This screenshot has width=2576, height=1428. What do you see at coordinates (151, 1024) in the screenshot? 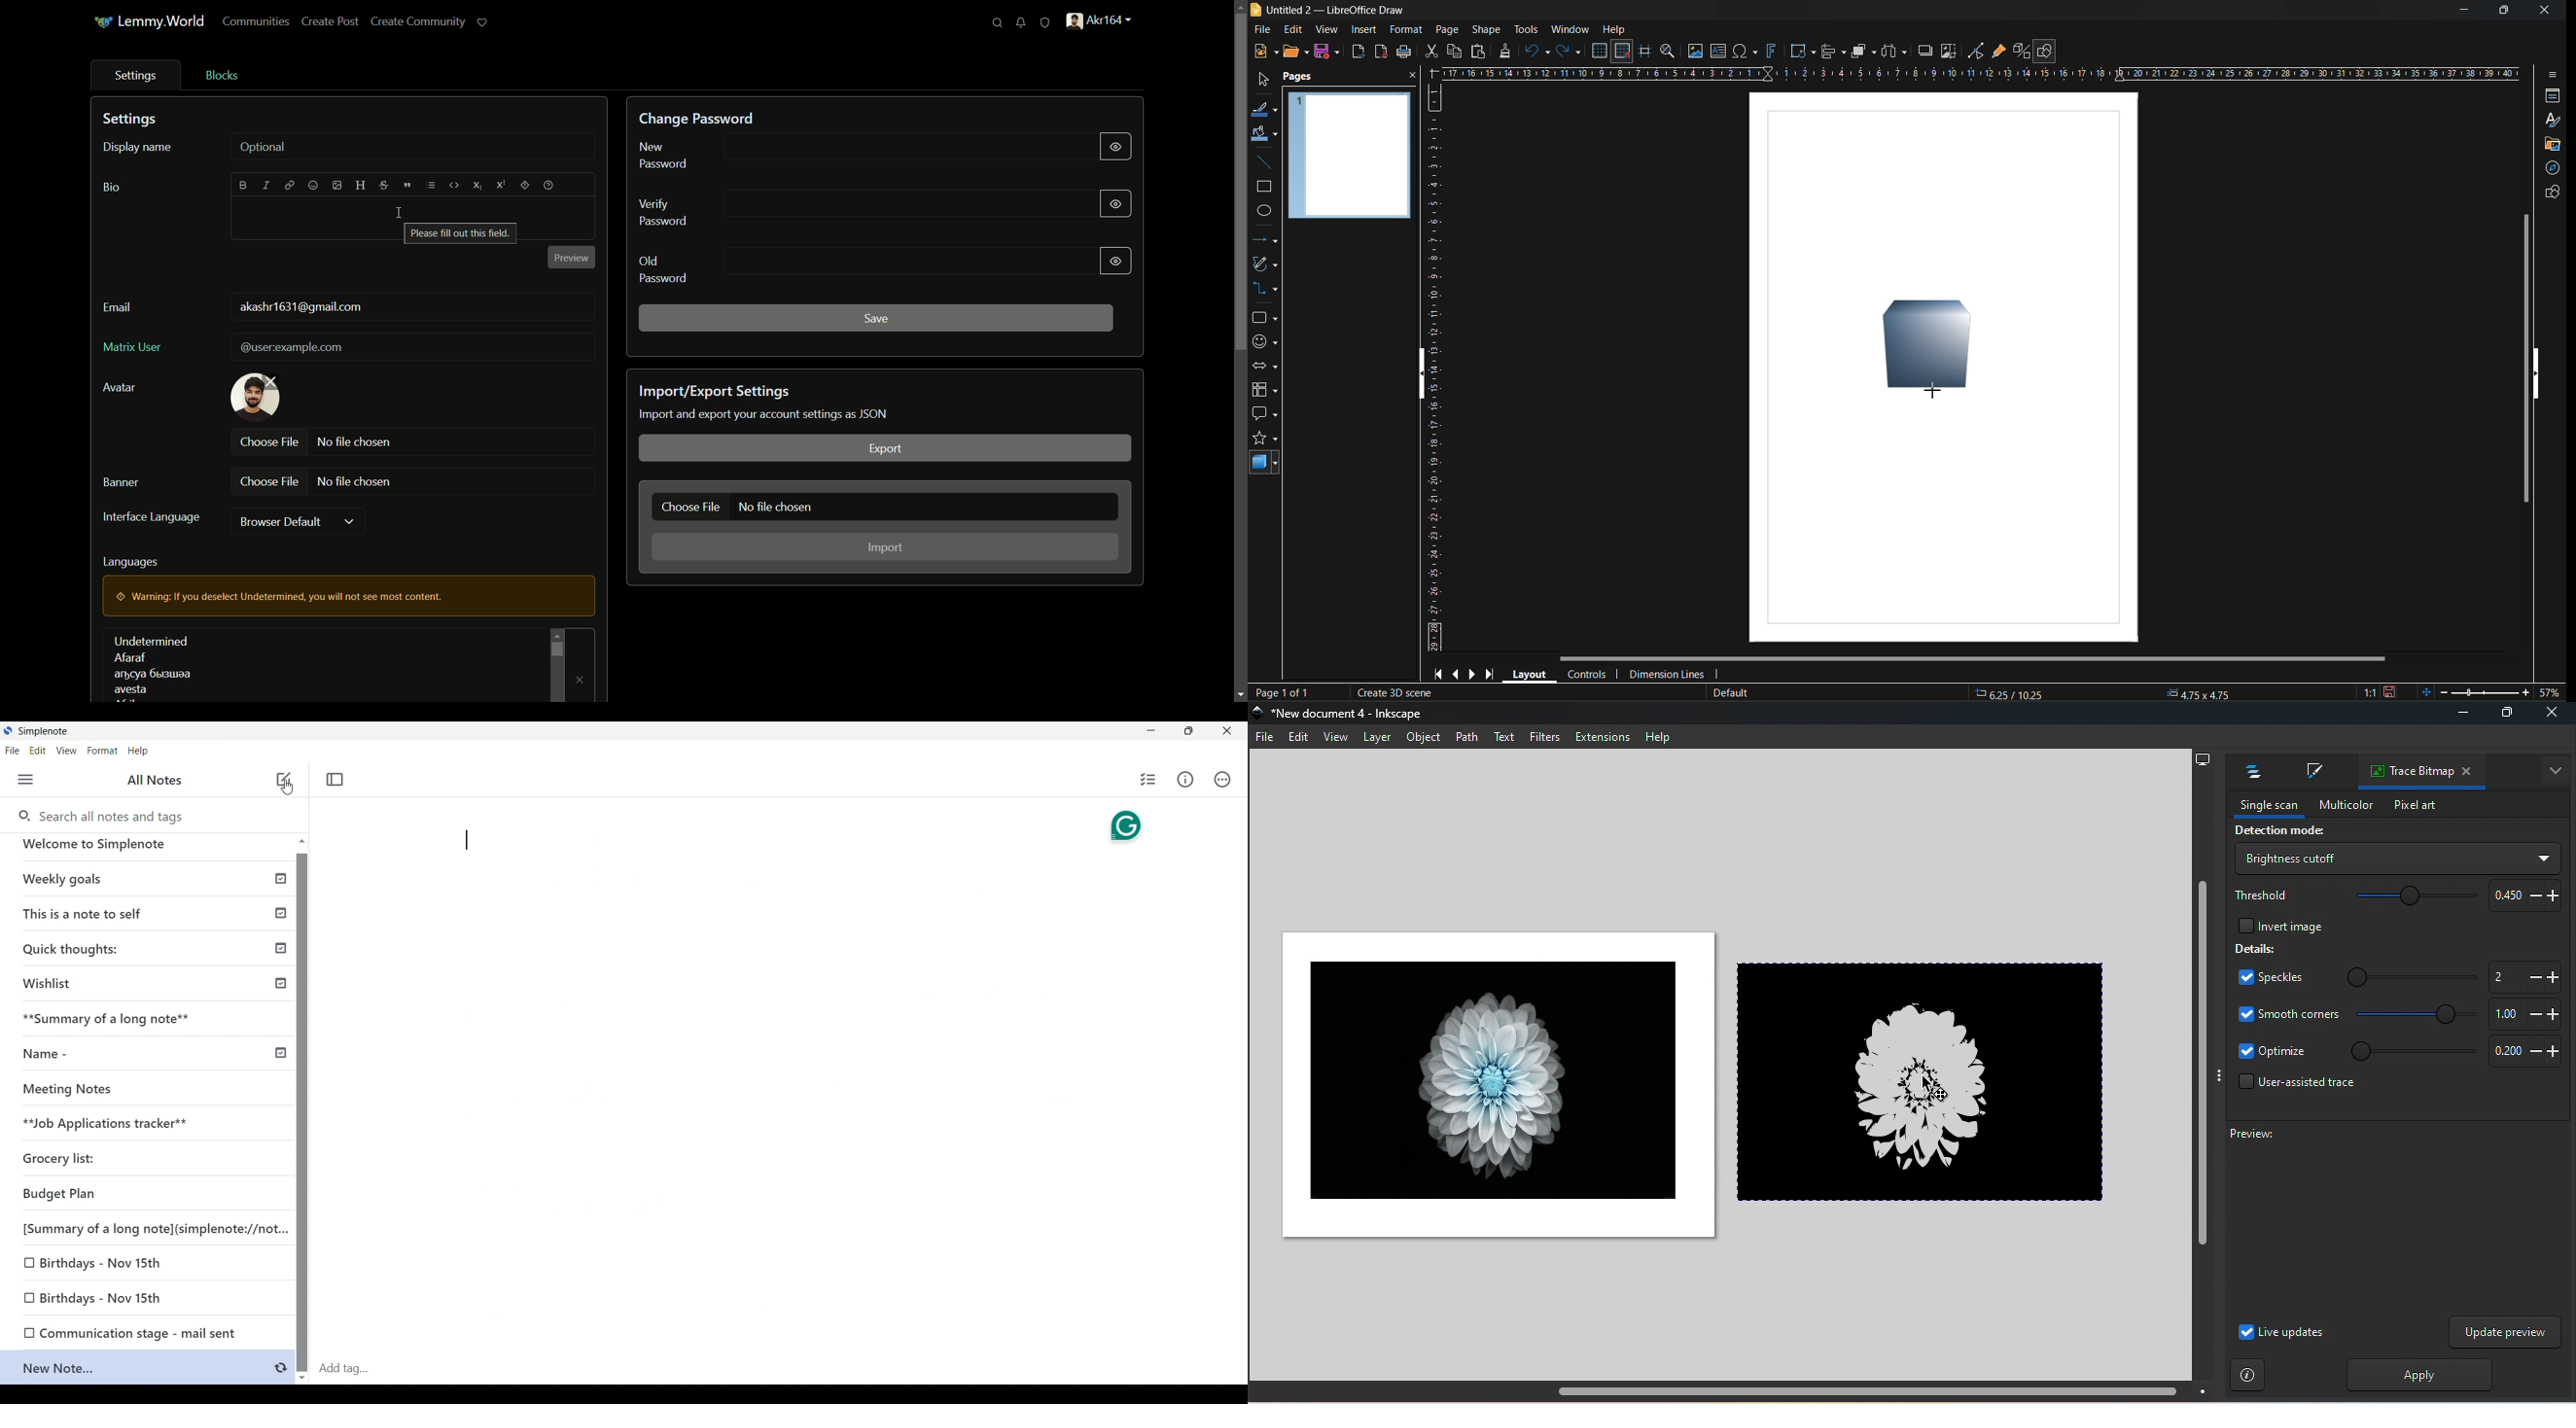
I see `Unpublished note` at bounding box center [151, 1024].